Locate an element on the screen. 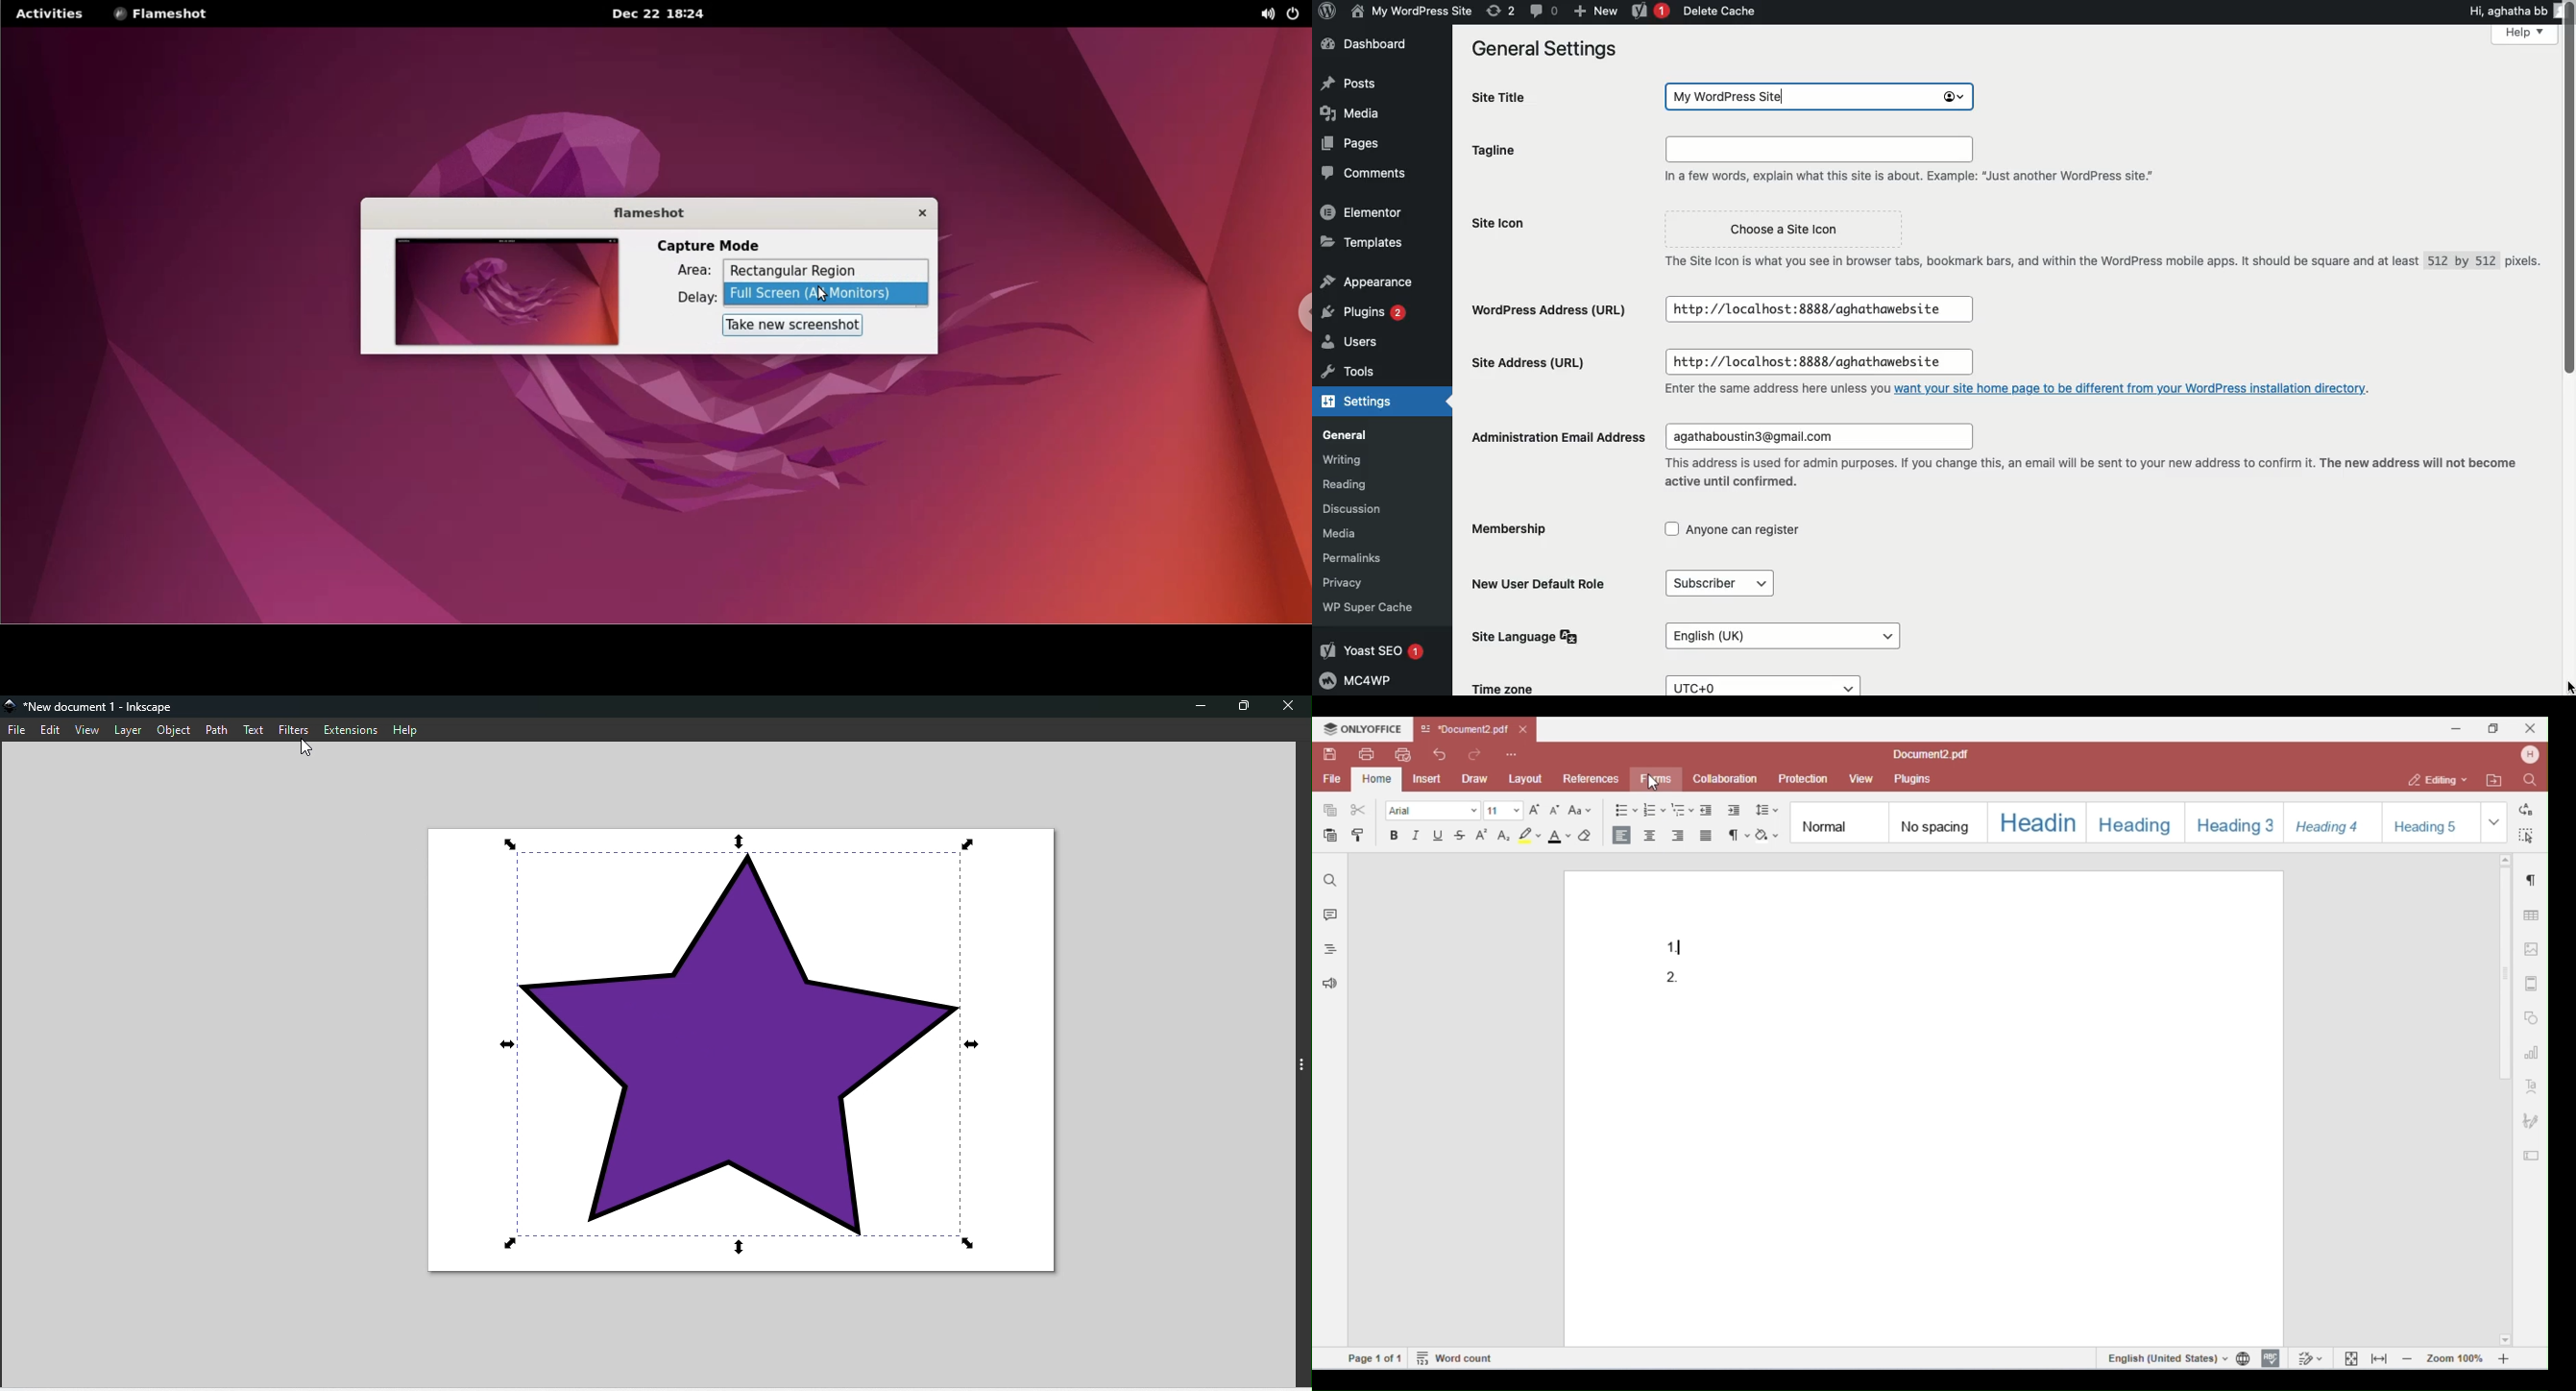 The image size is (2576, 1400). General is located at coordinates (1345, 436).